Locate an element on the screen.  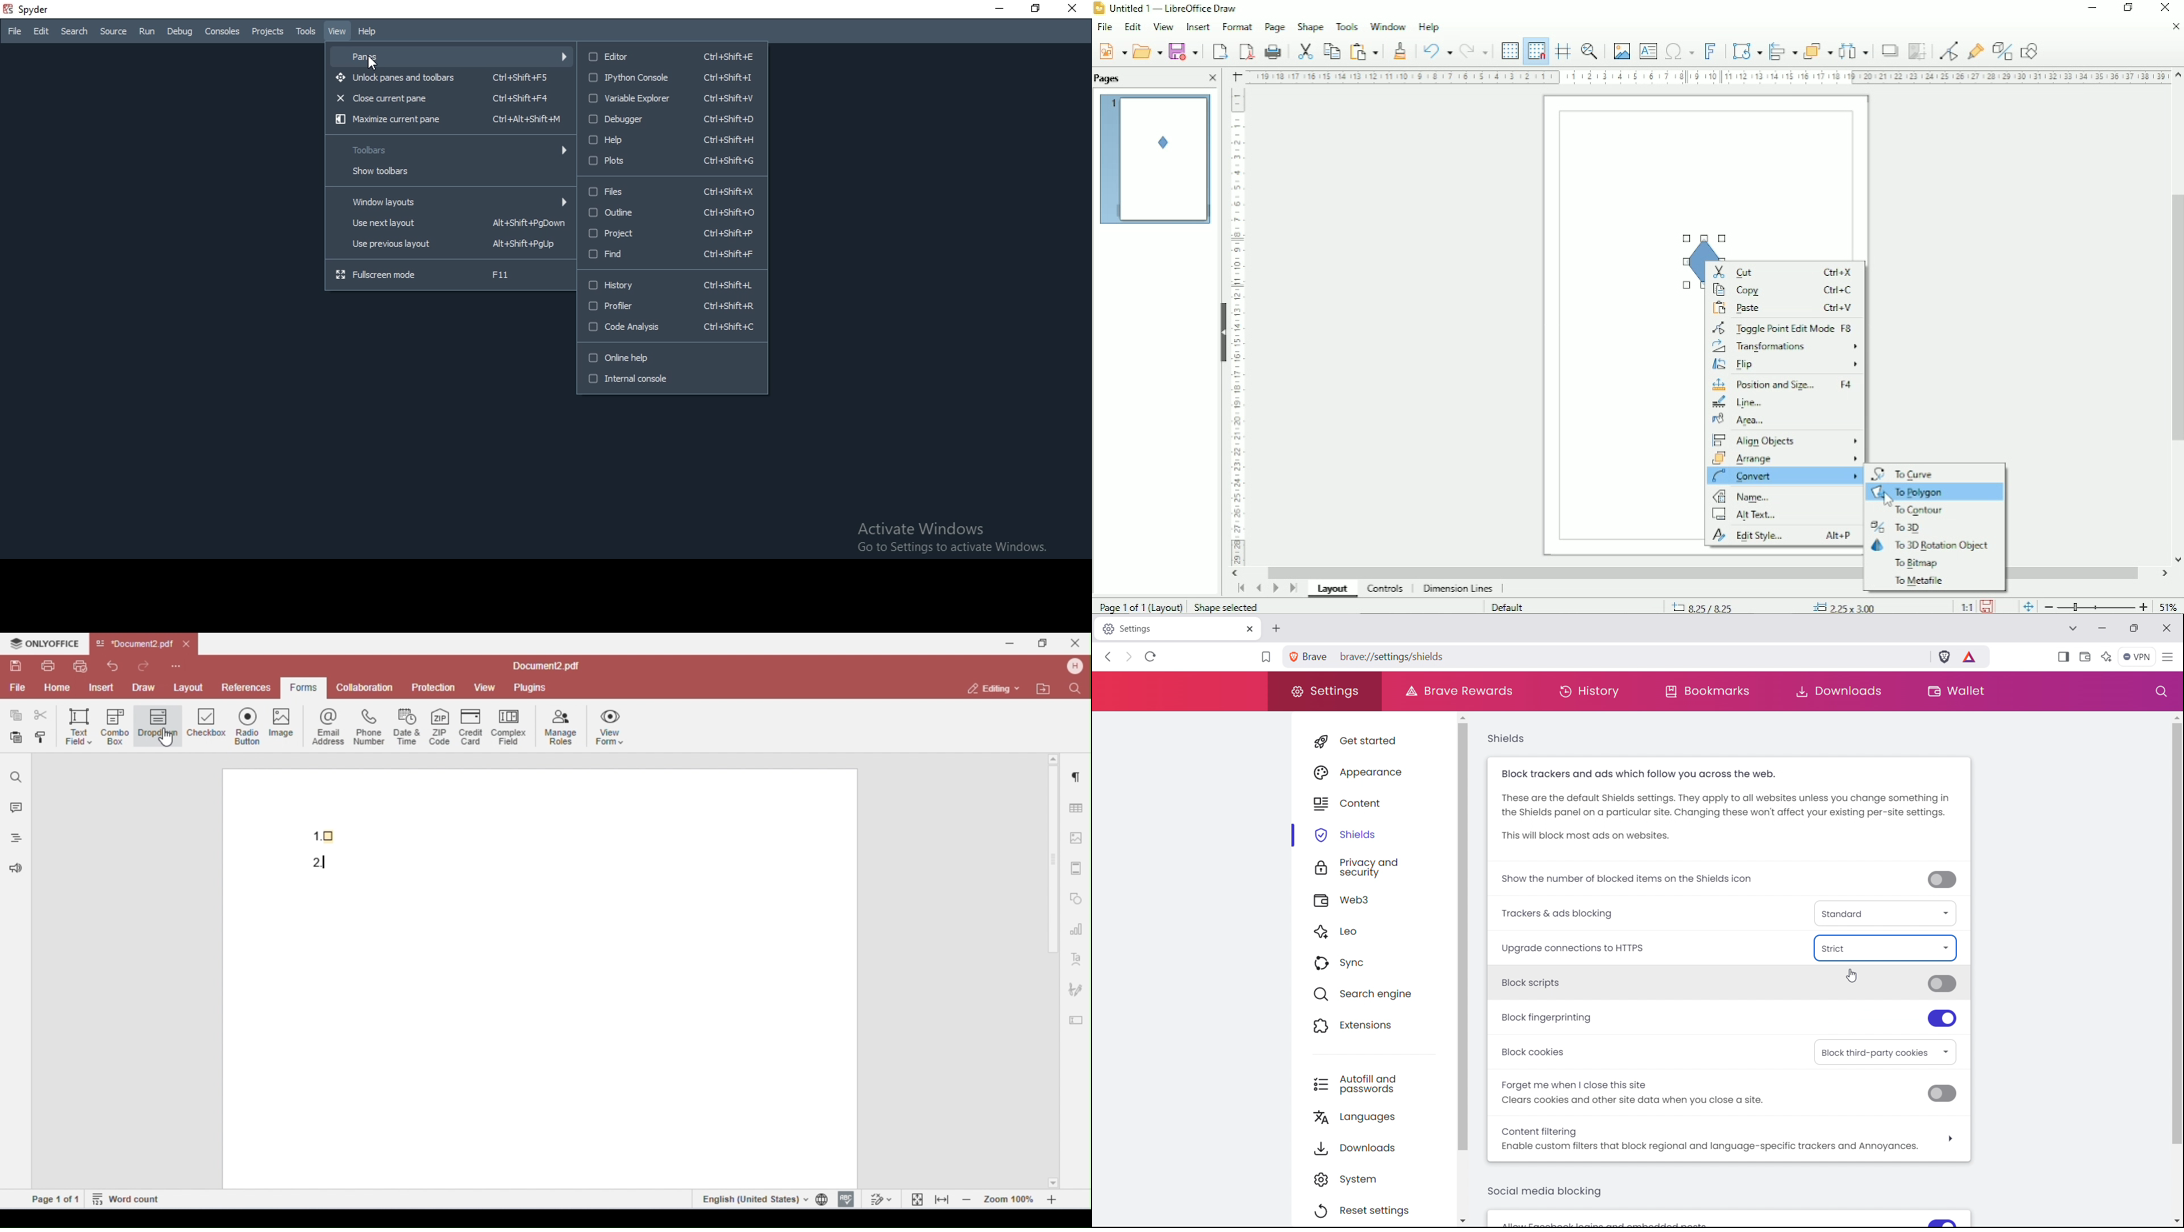
Page is located at coordinates (1274, 27).